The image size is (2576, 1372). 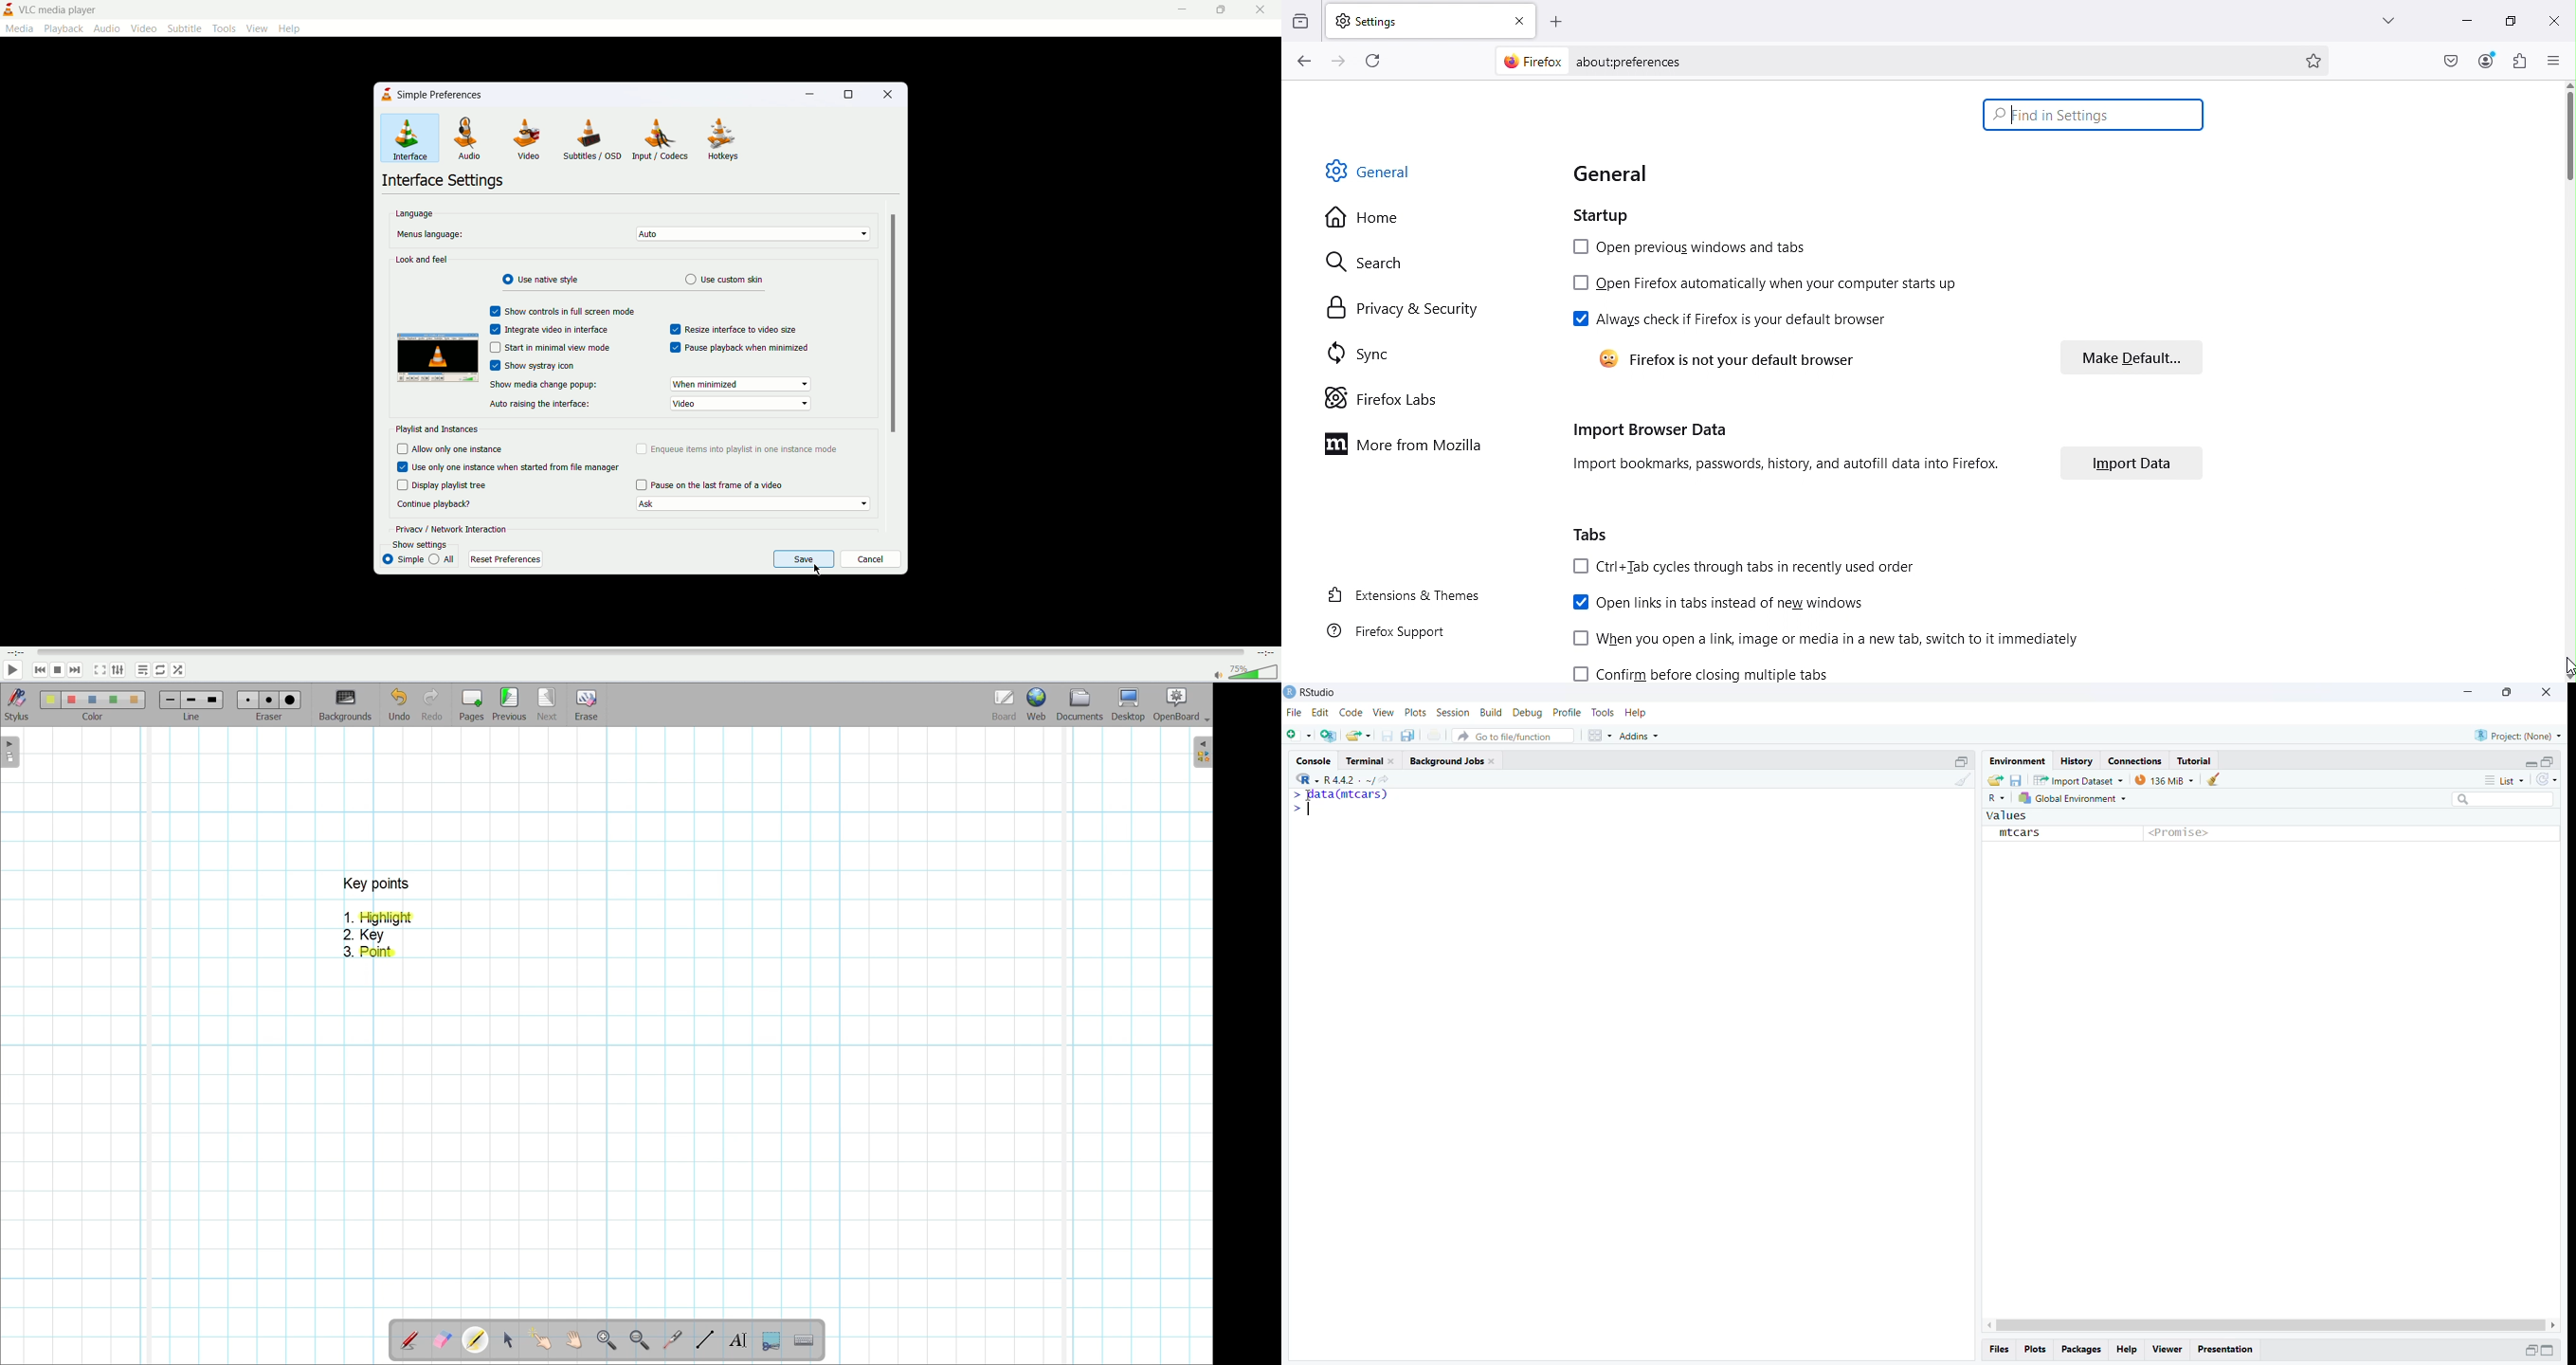 I want to click on Go forward one page, so click(x=1341, y=60).